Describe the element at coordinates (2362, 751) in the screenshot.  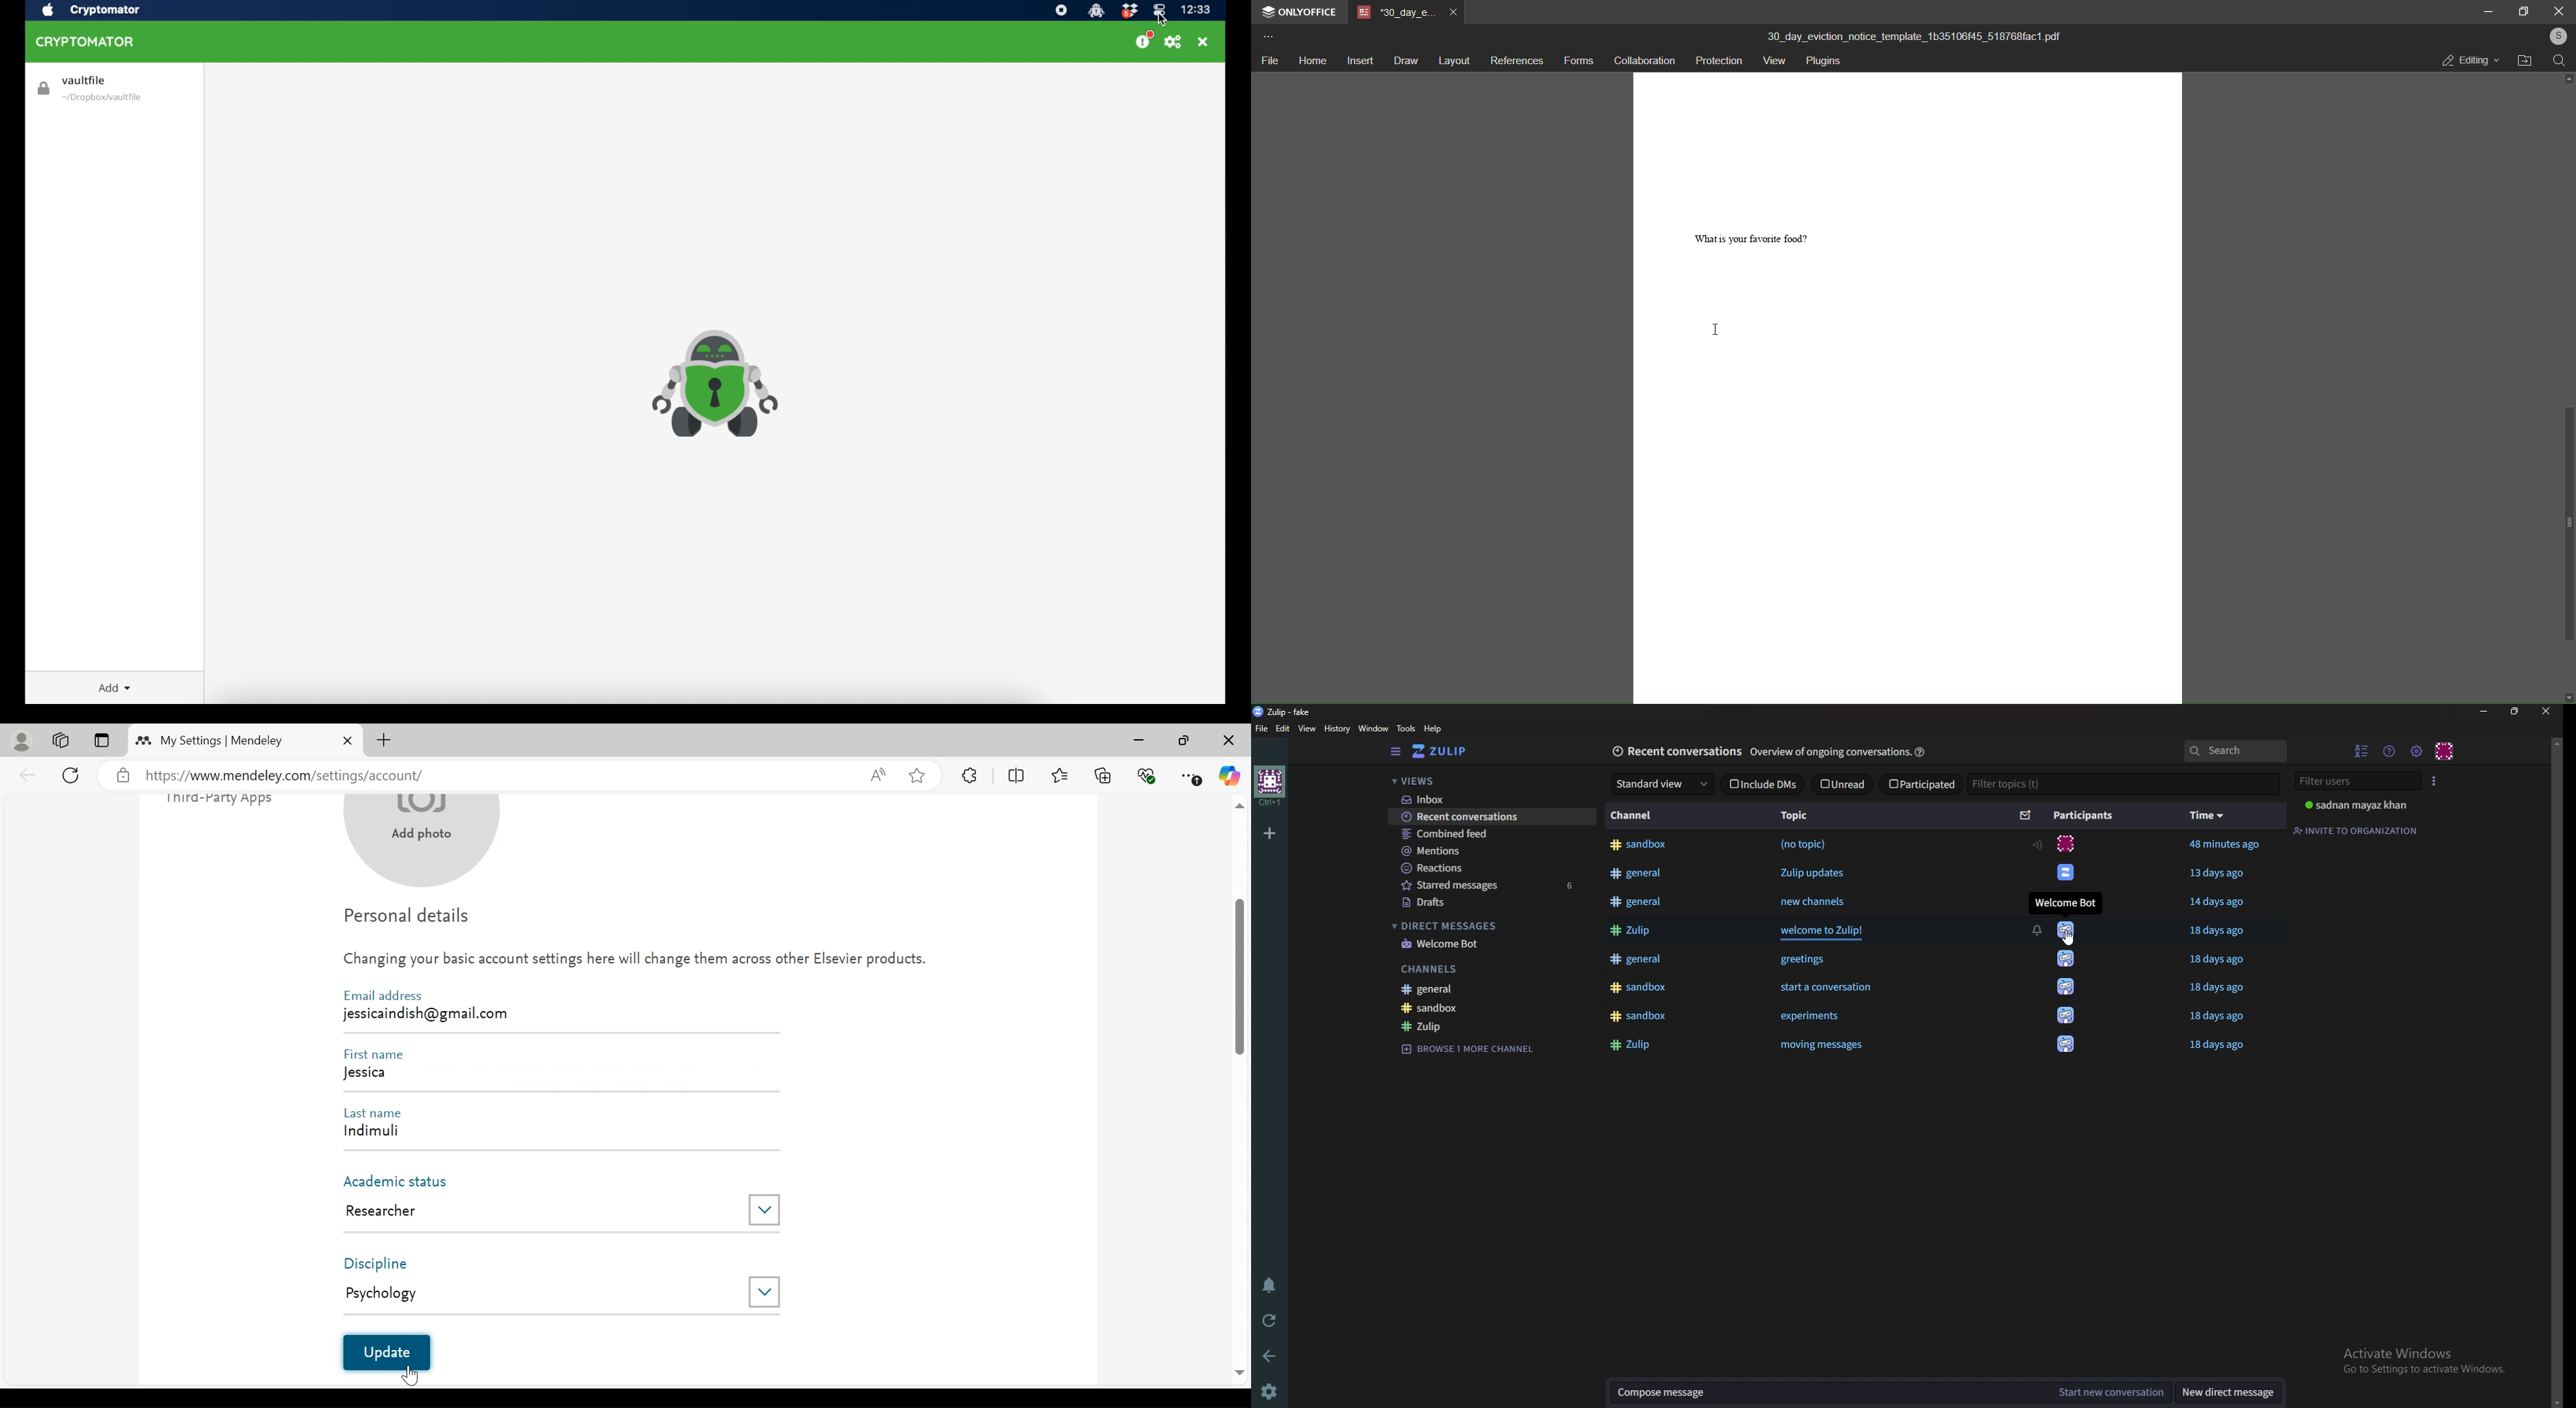
I see `Hide user list` at that location.